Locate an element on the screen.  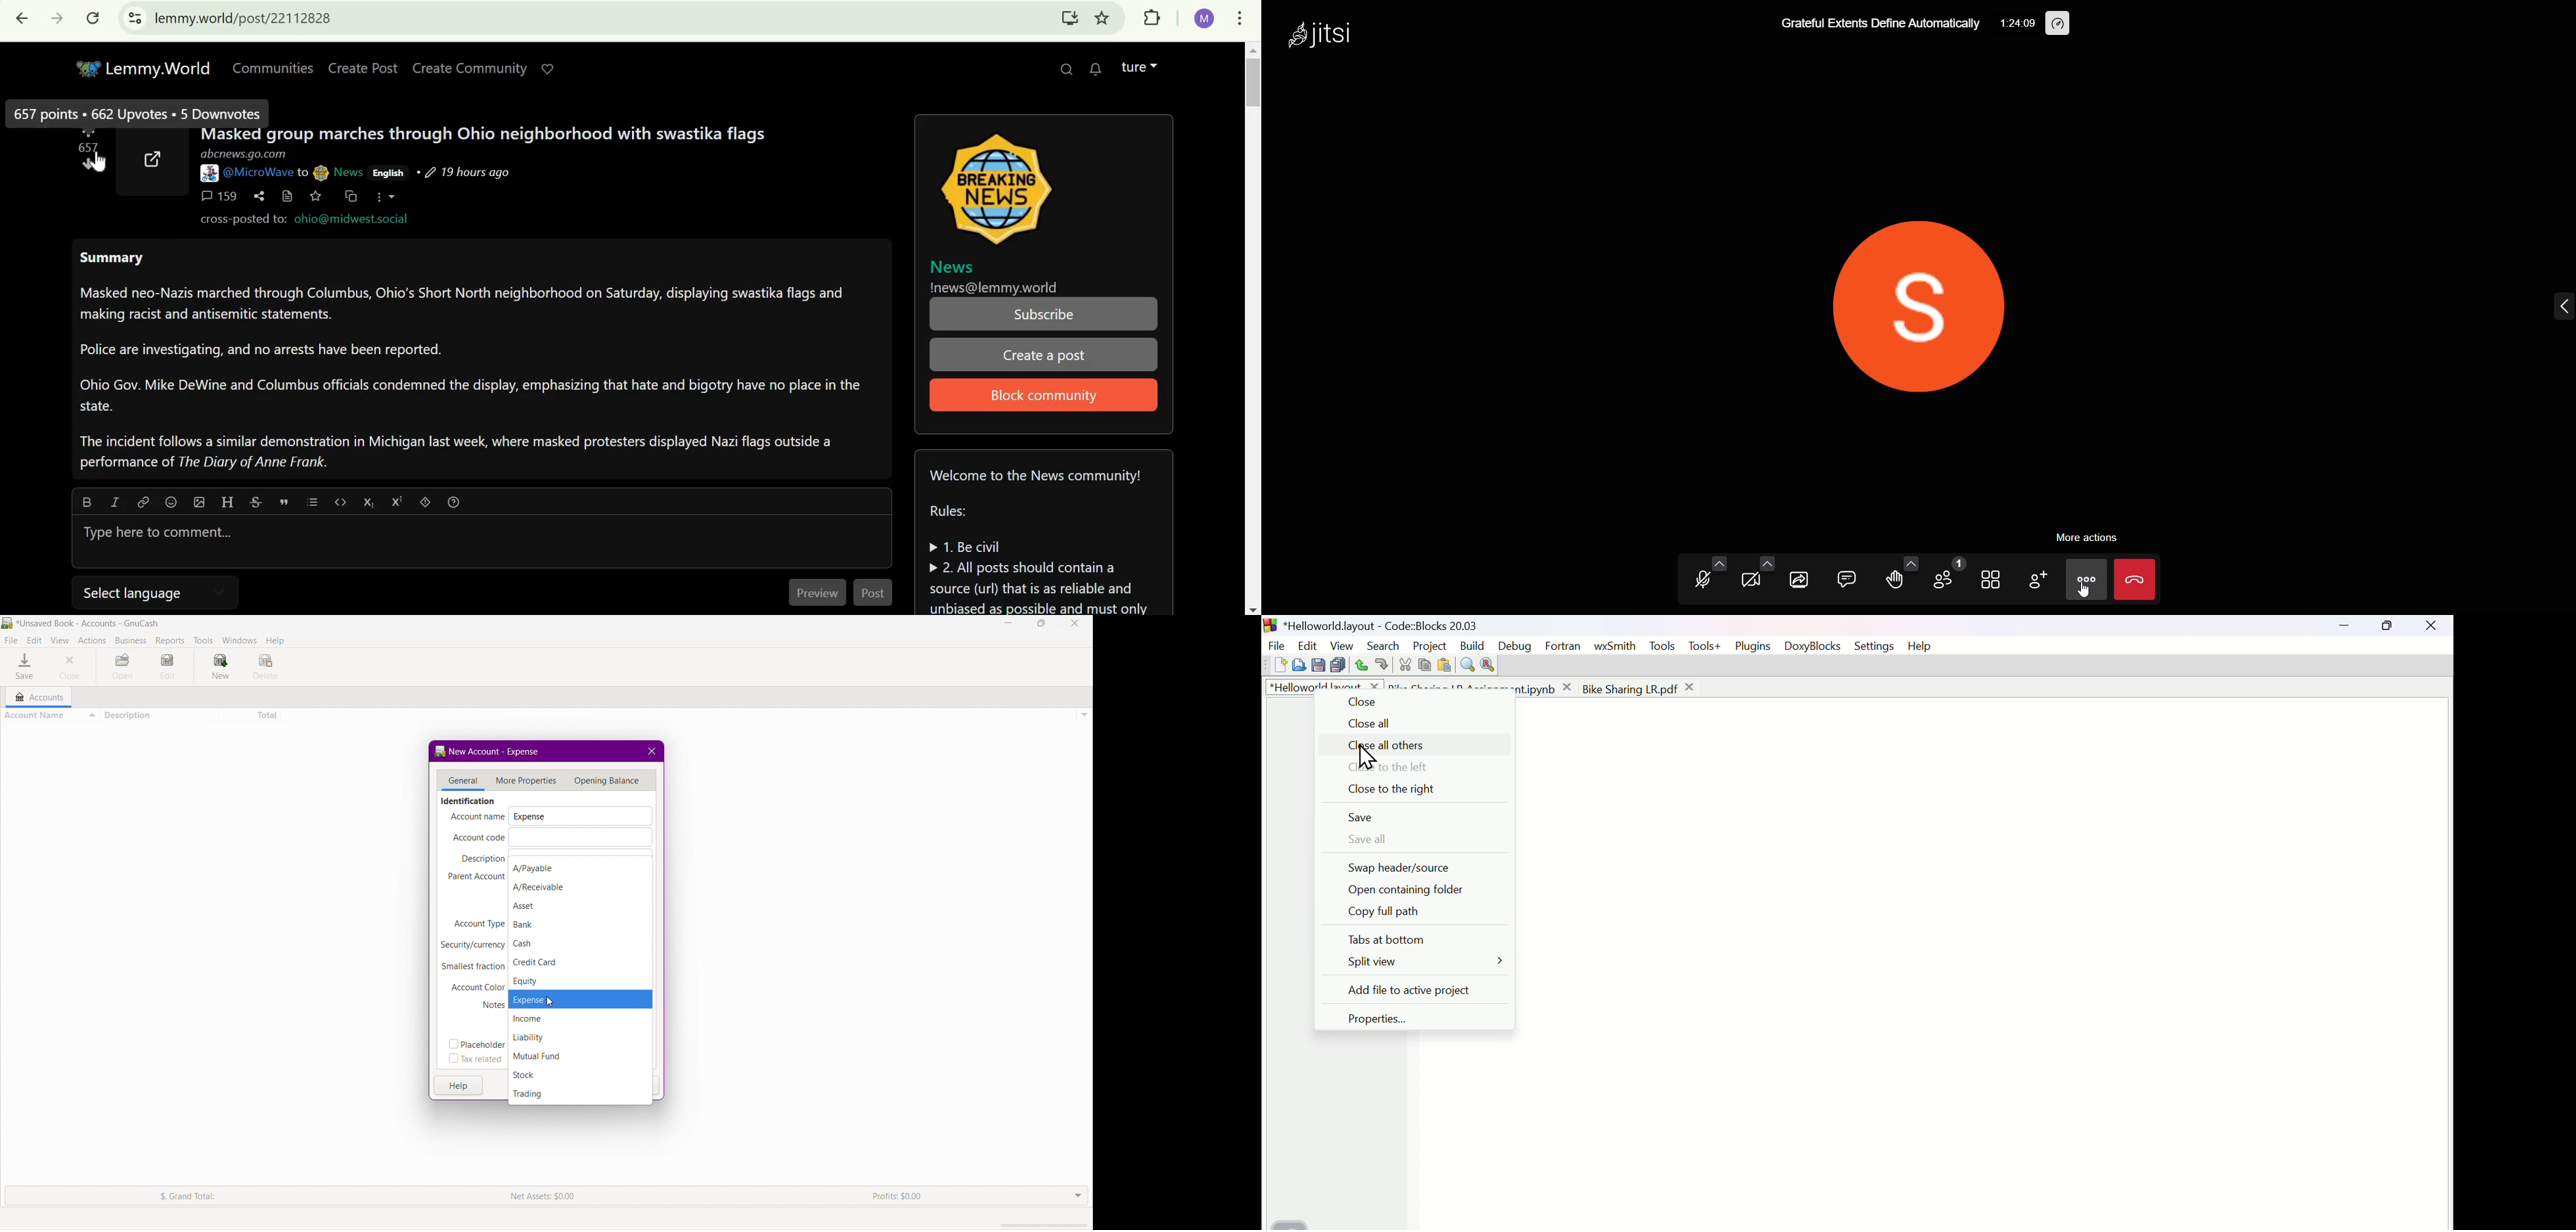
emoji is located at coordinates (172, 501).